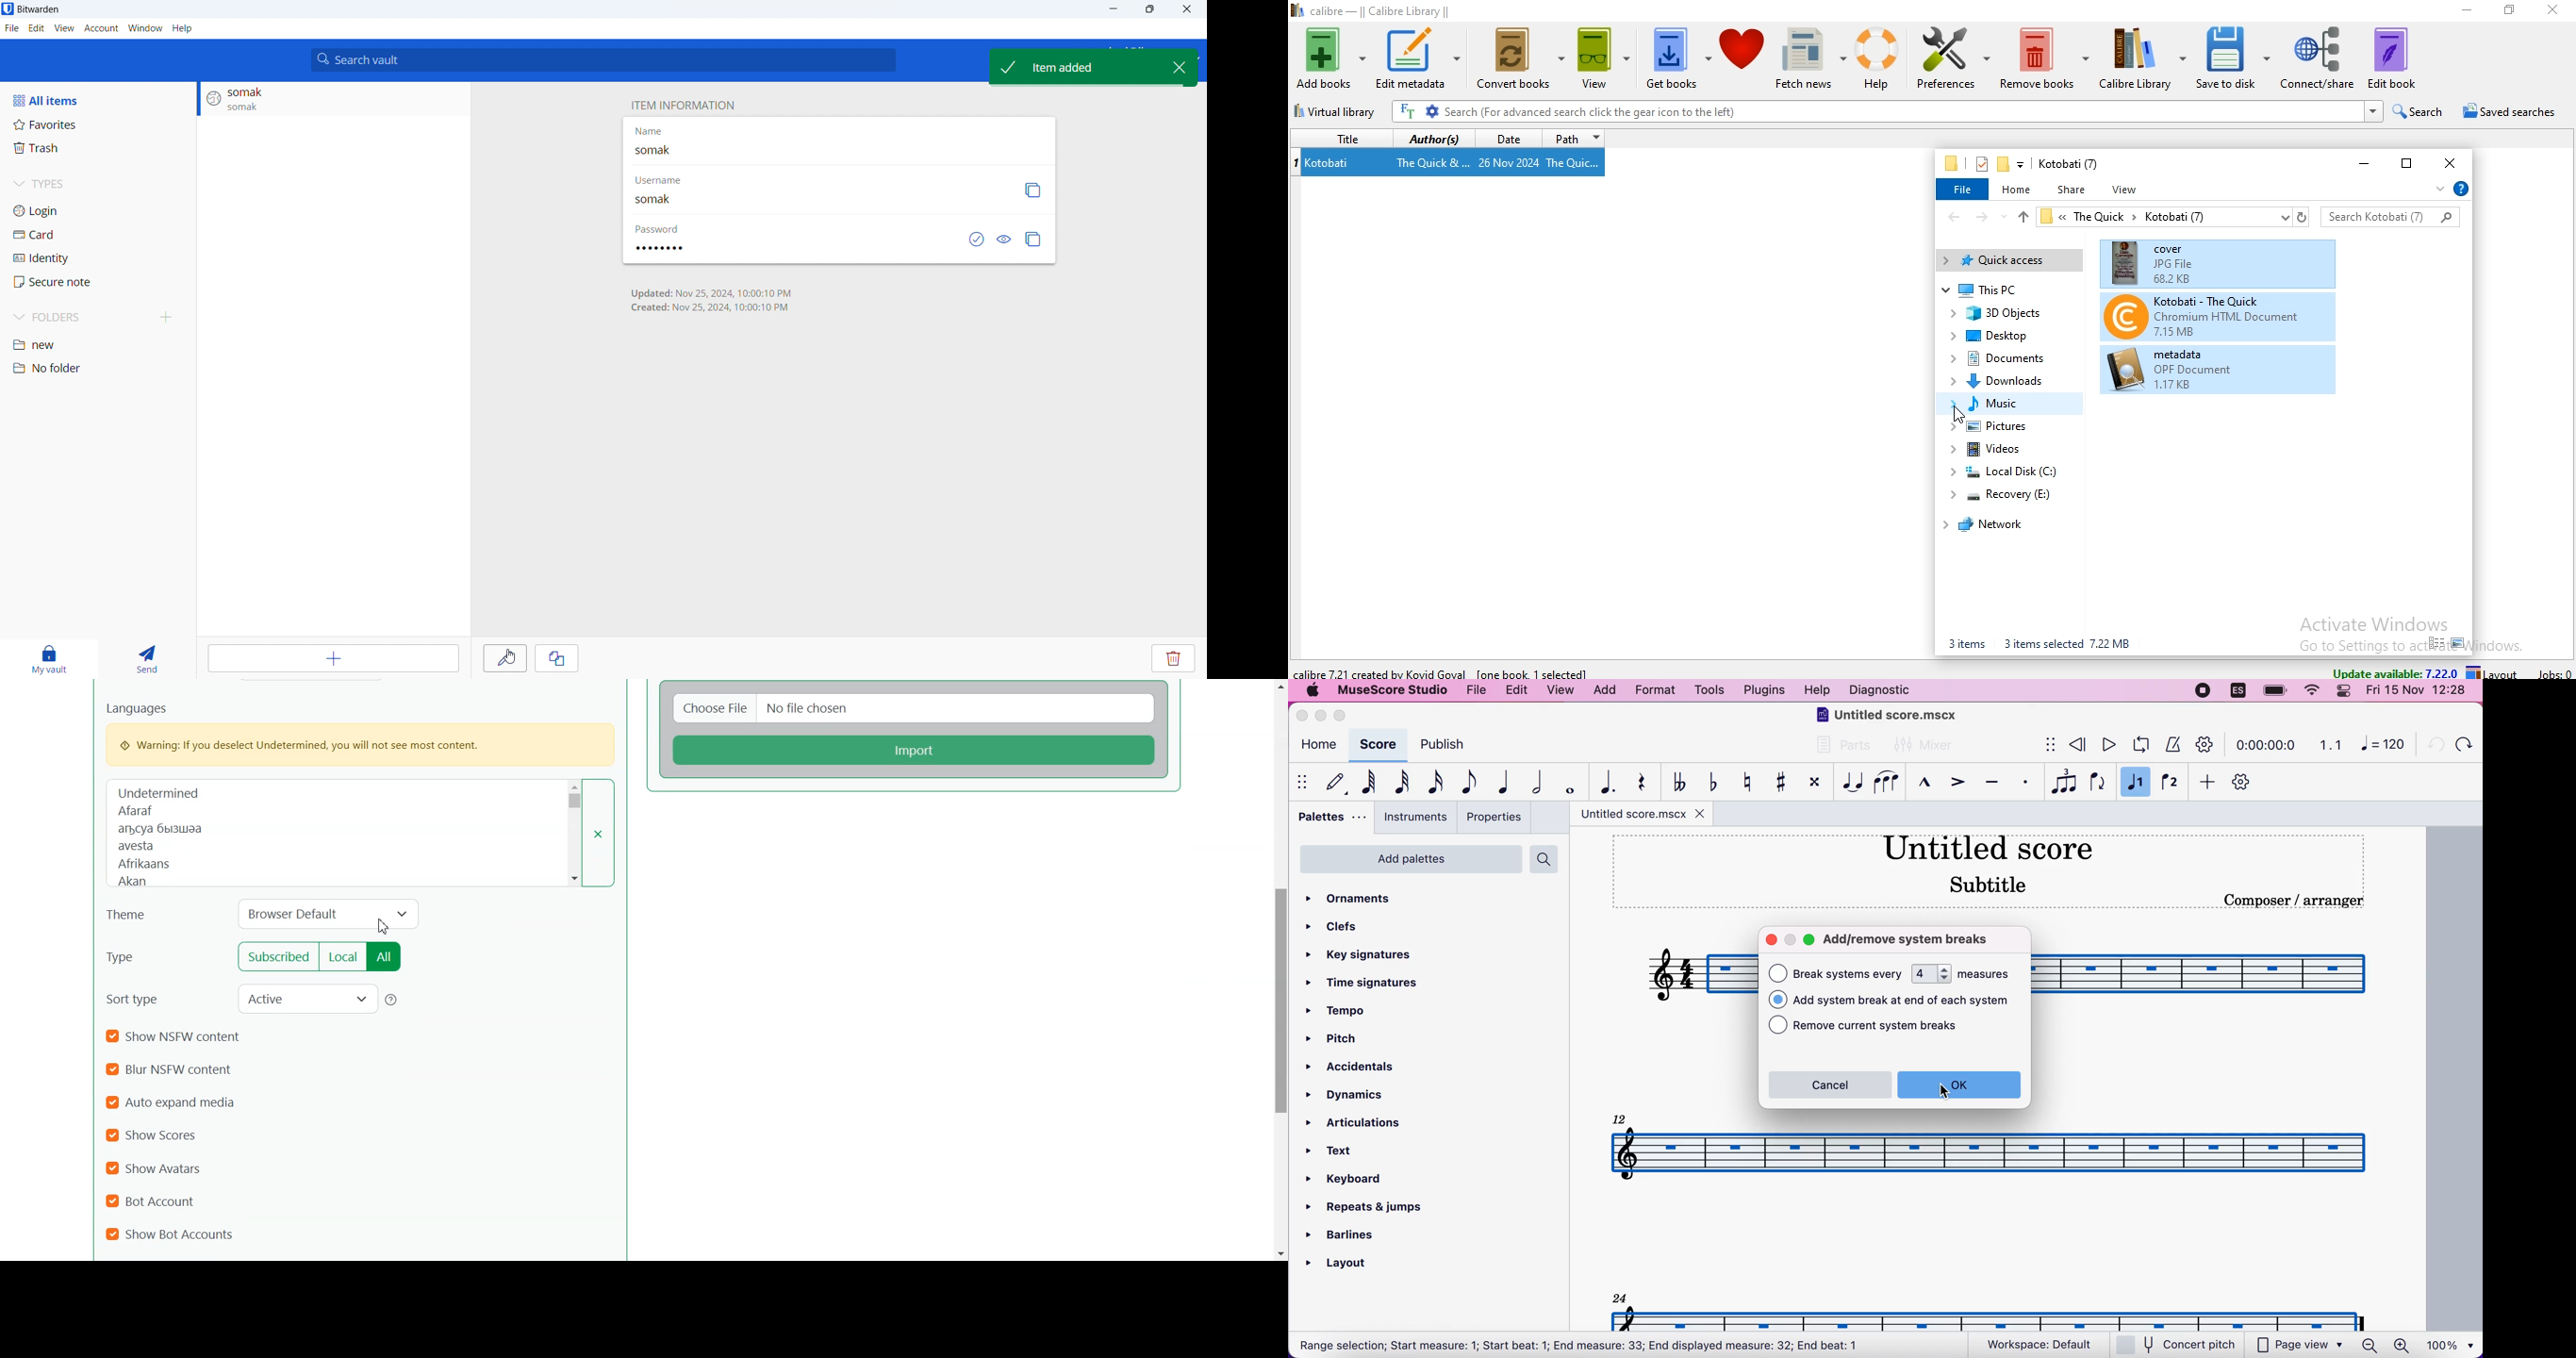  I want to click on share, so click(2071, 190).